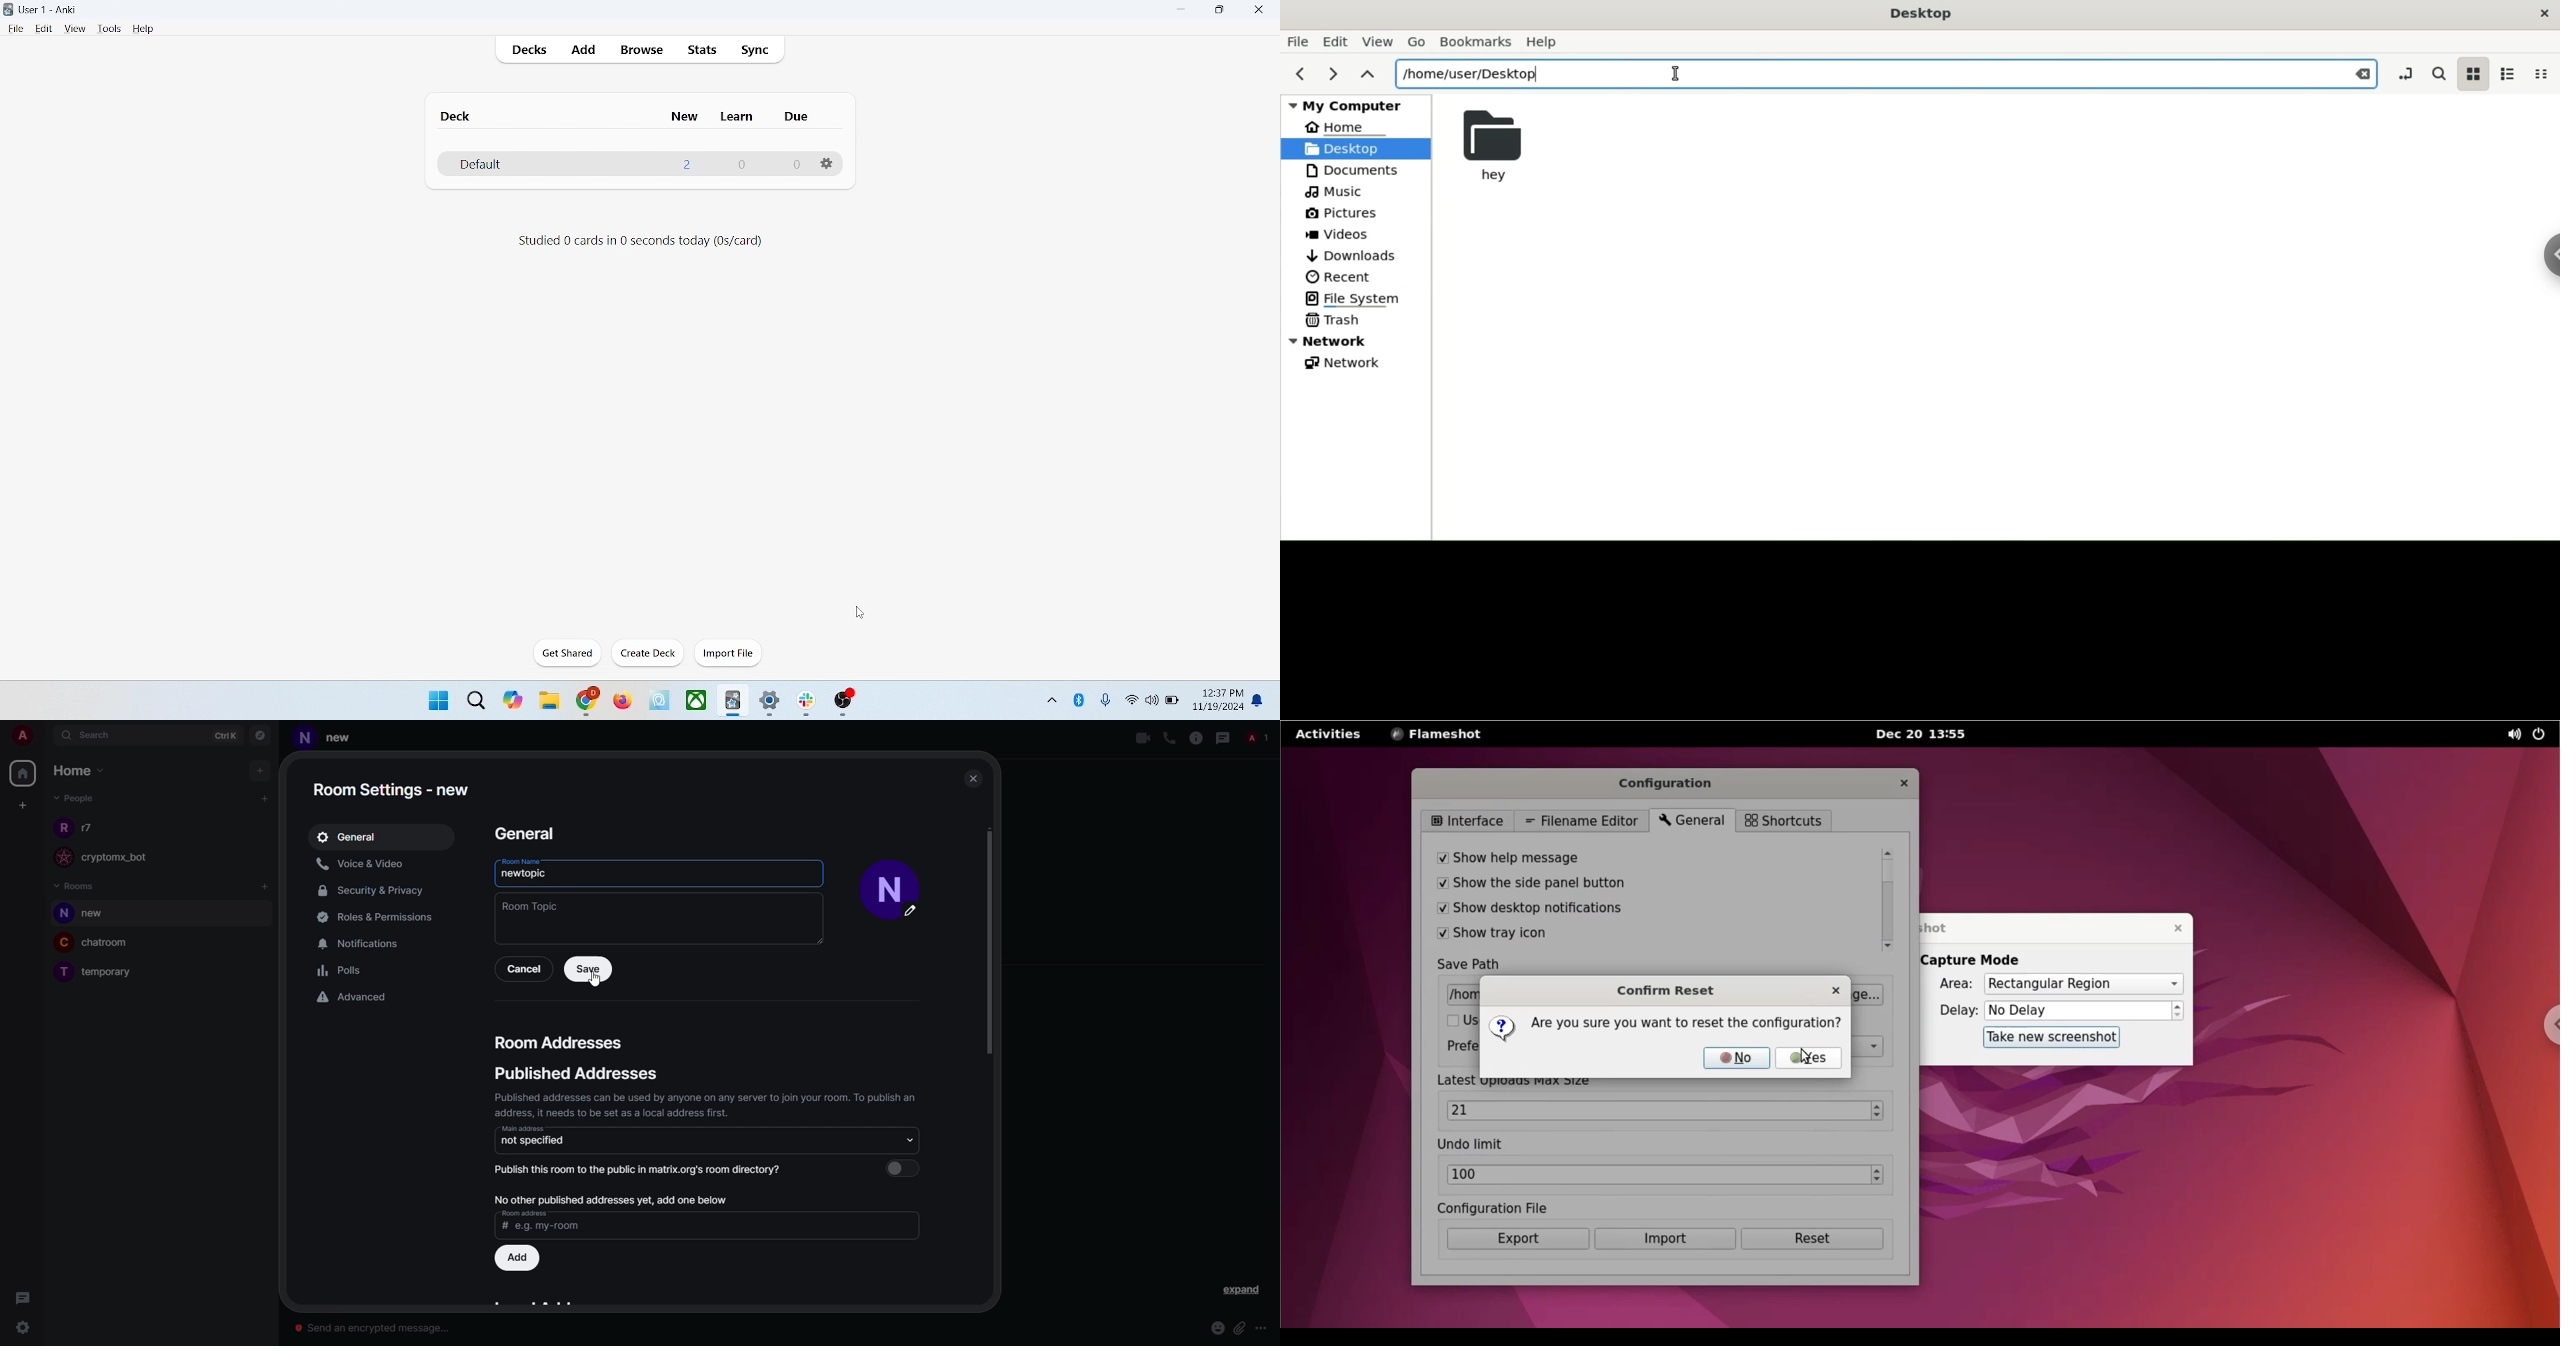 The width and height of the screenshot is (2576, 1372). I want to click on people, so click(1259, 737).